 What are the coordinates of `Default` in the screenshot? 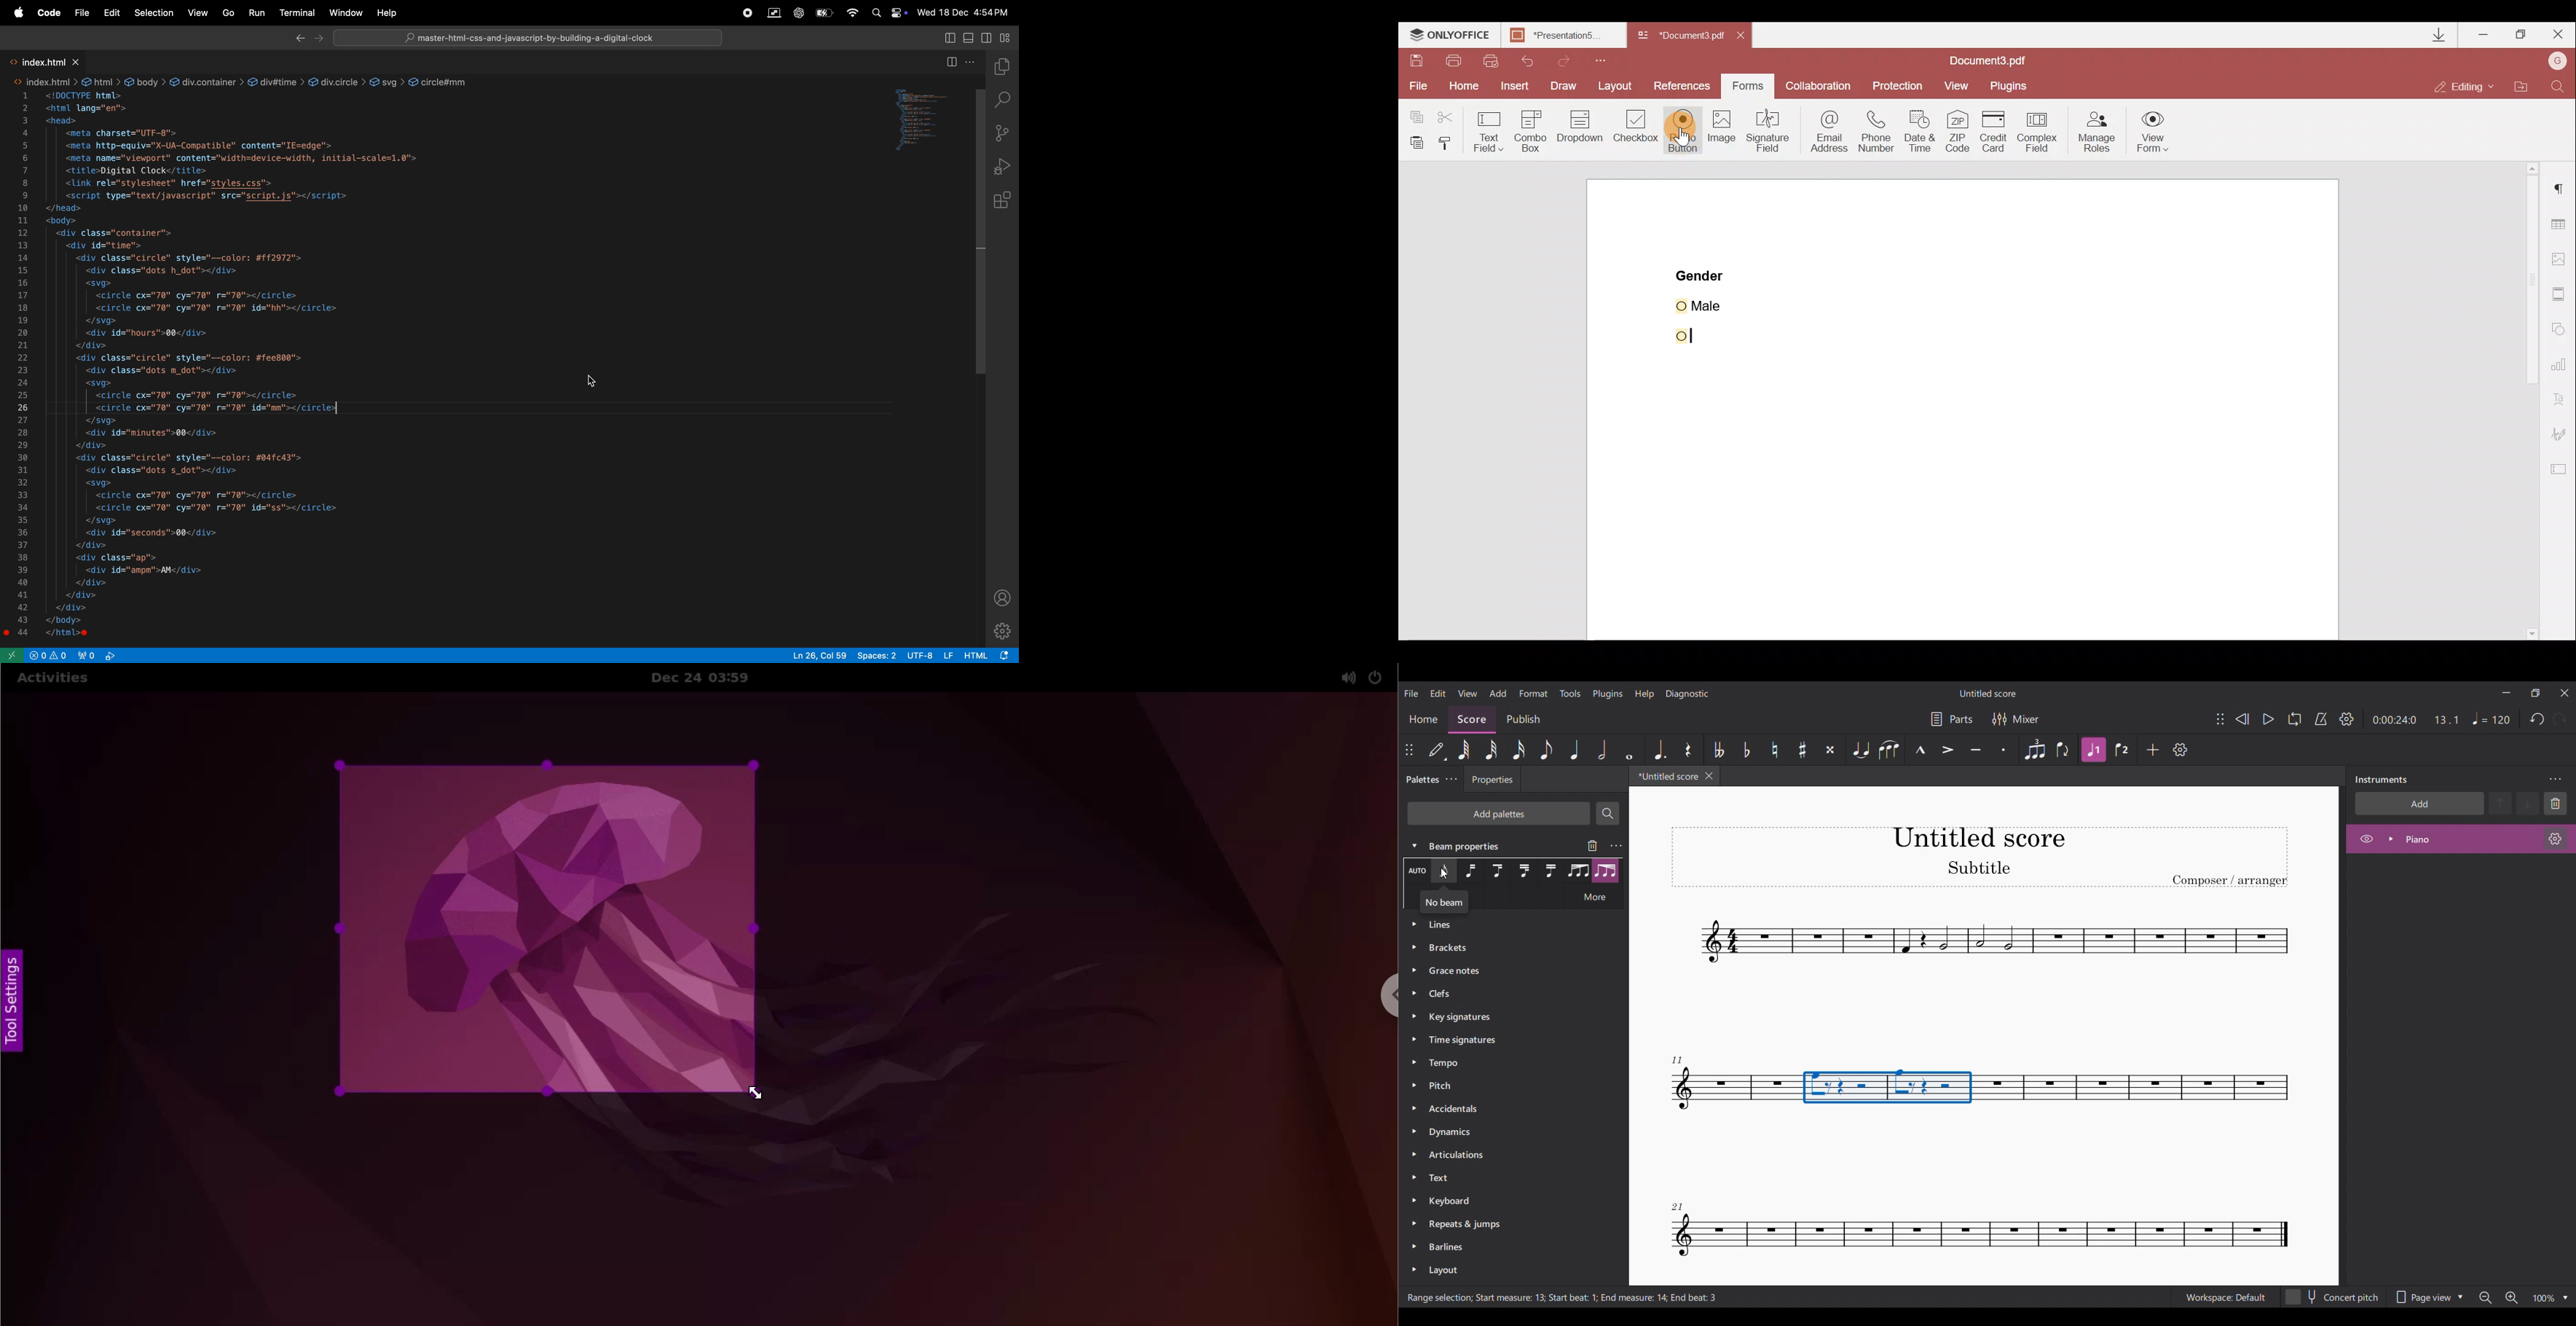 It's located at (1438, 750).